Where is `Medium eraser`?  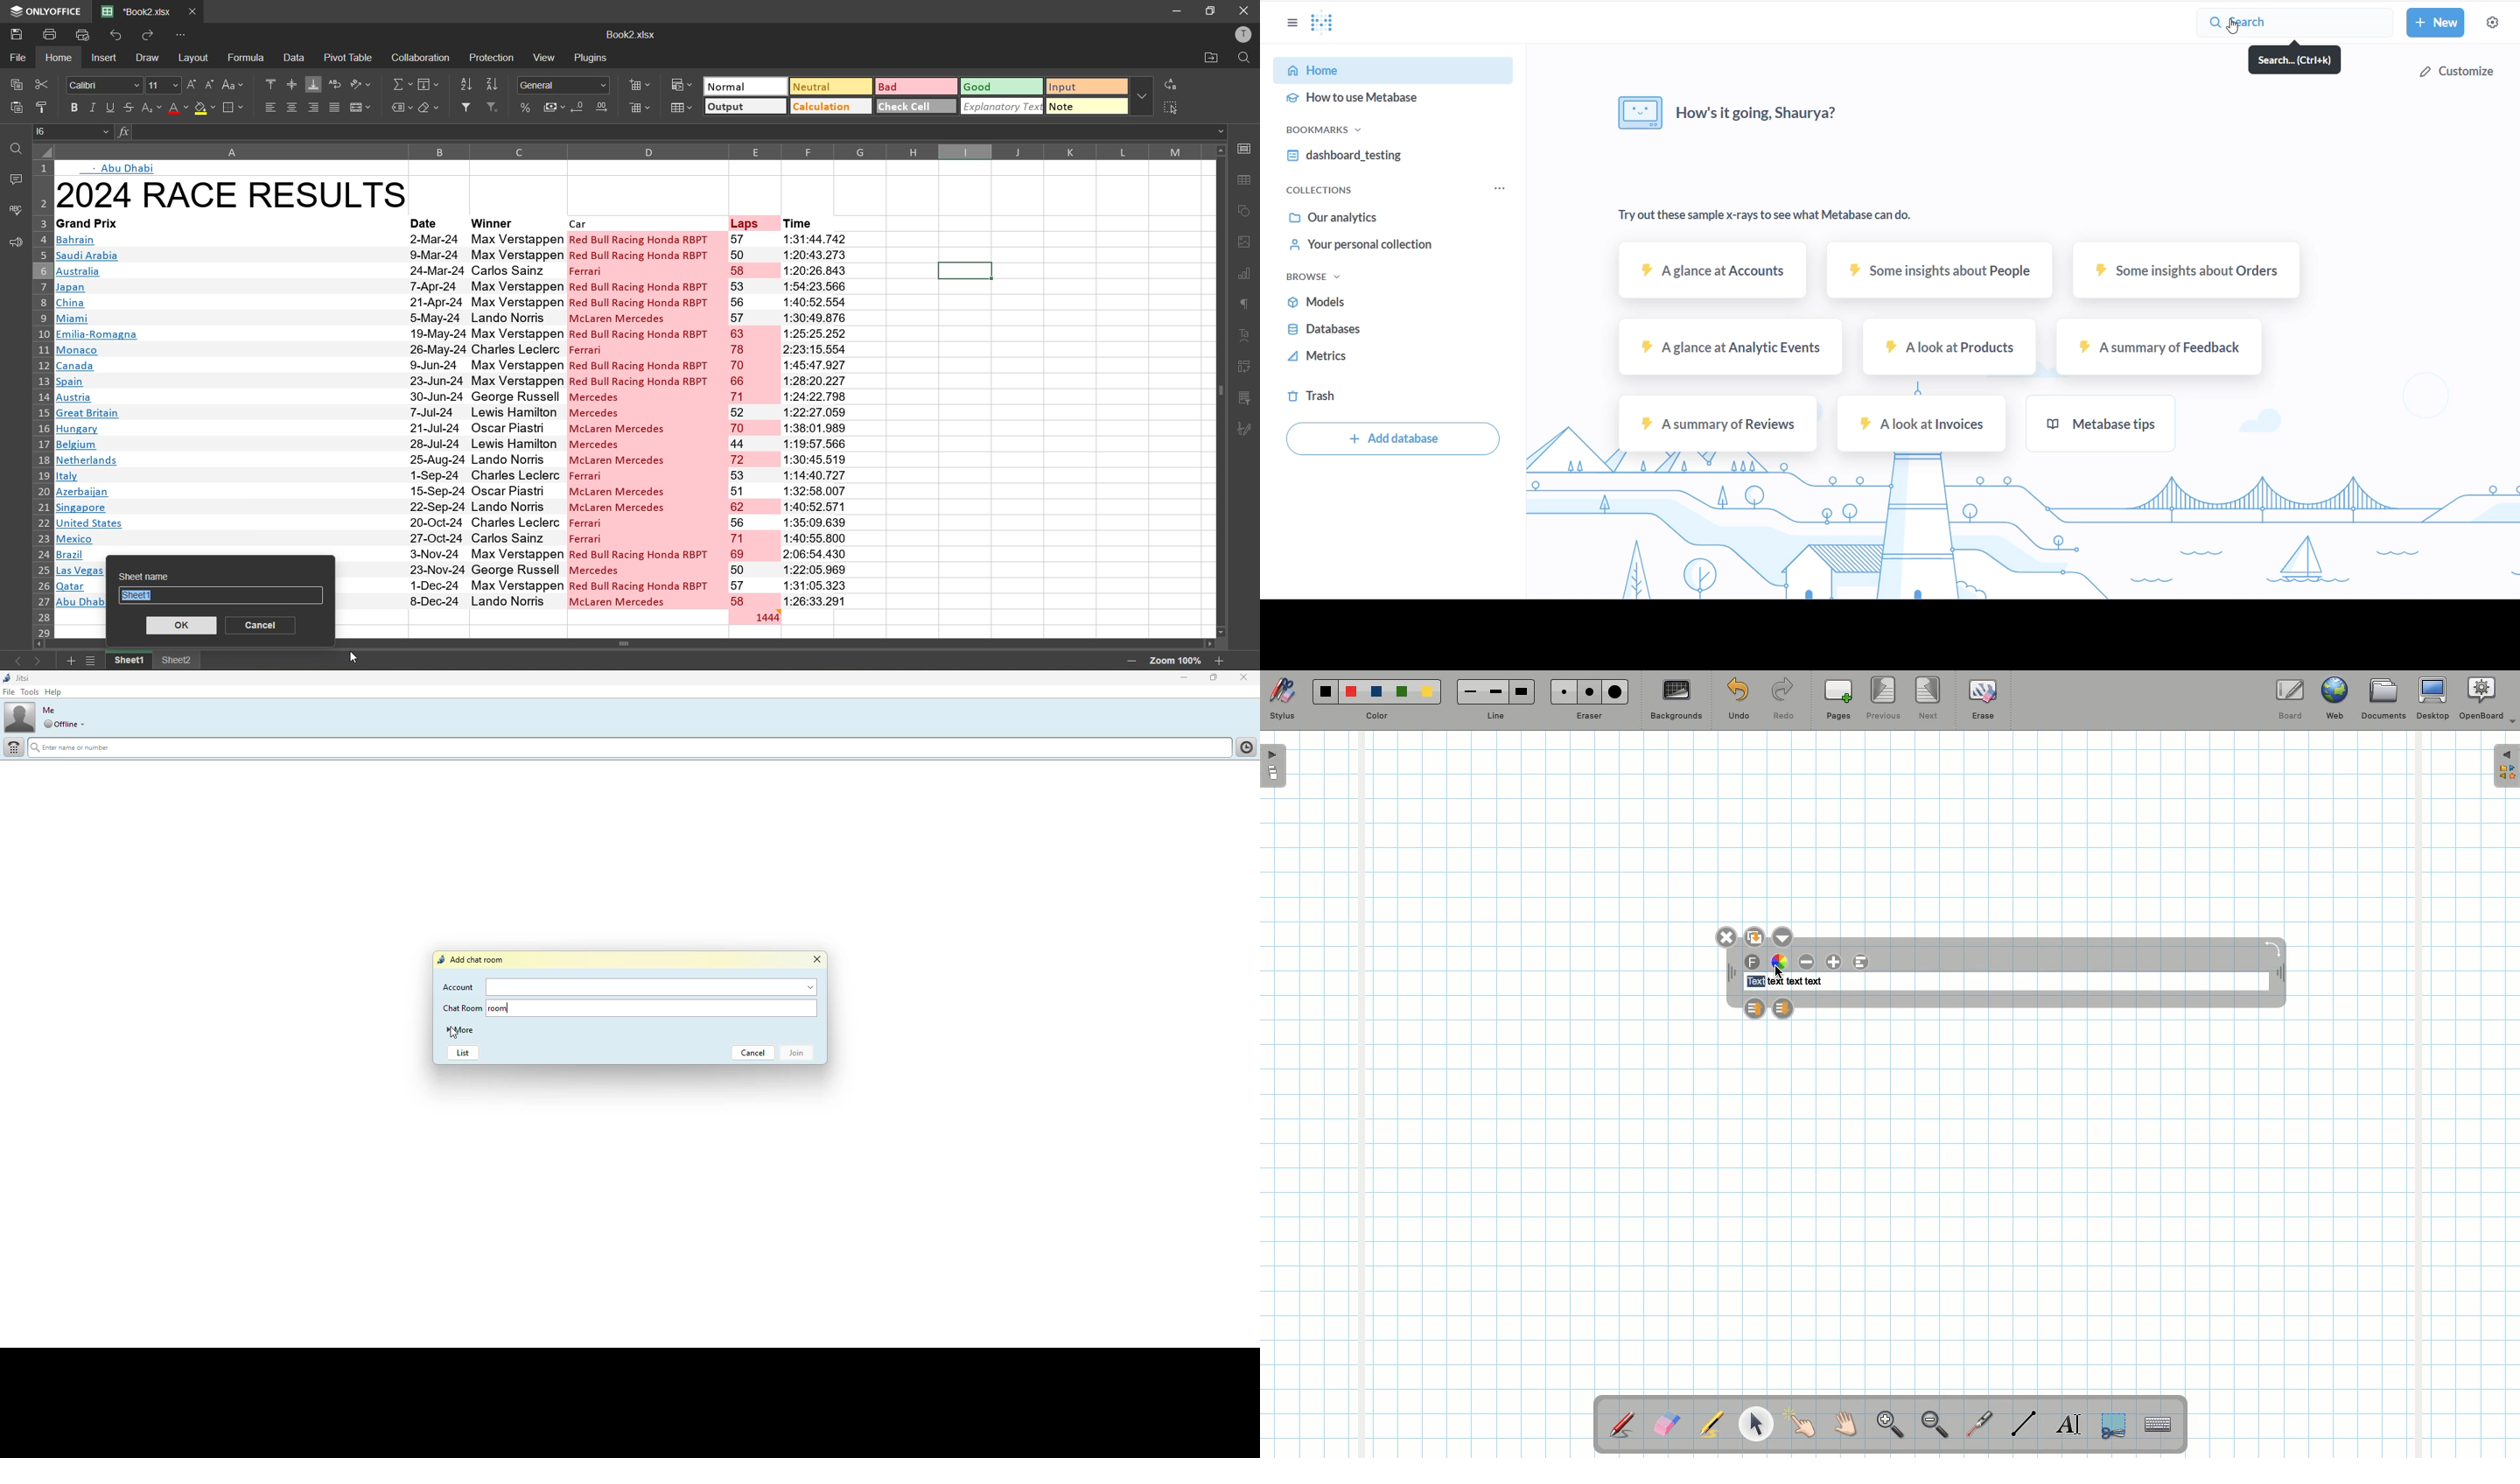
Medium eraser is located at coordinates (1586, 691).